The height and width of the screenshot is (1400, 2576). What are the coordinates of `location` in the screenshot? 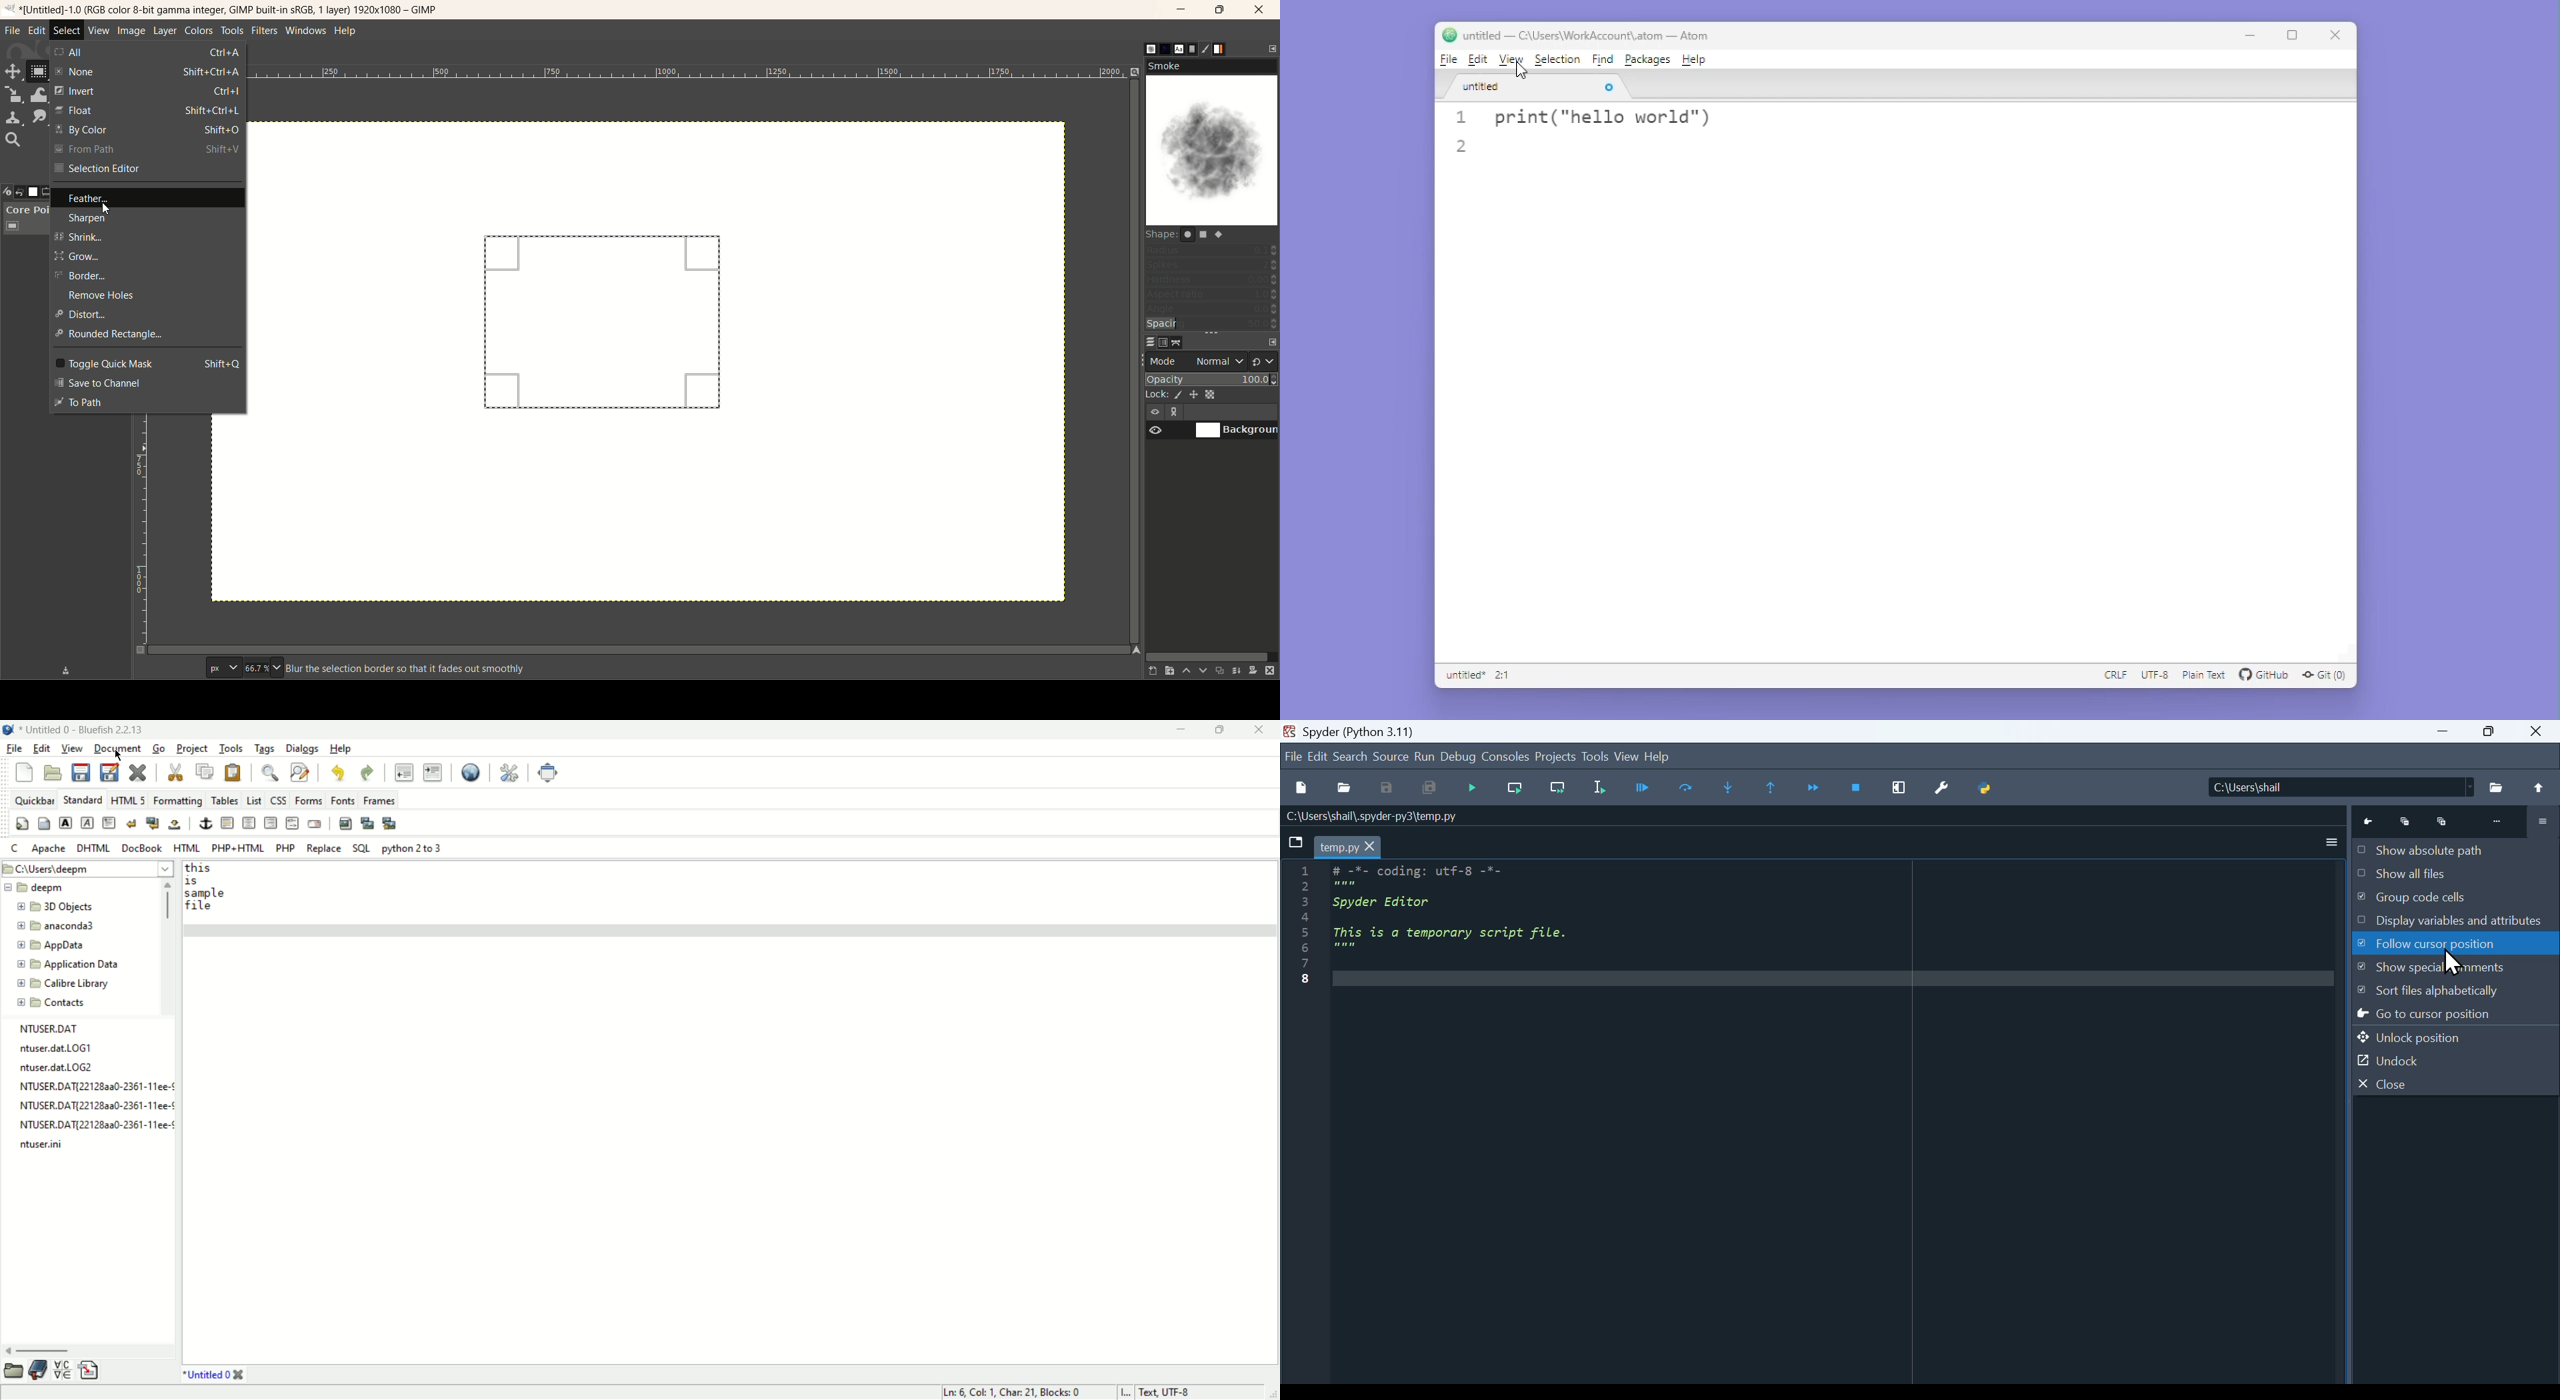 It's located at (87, 869).